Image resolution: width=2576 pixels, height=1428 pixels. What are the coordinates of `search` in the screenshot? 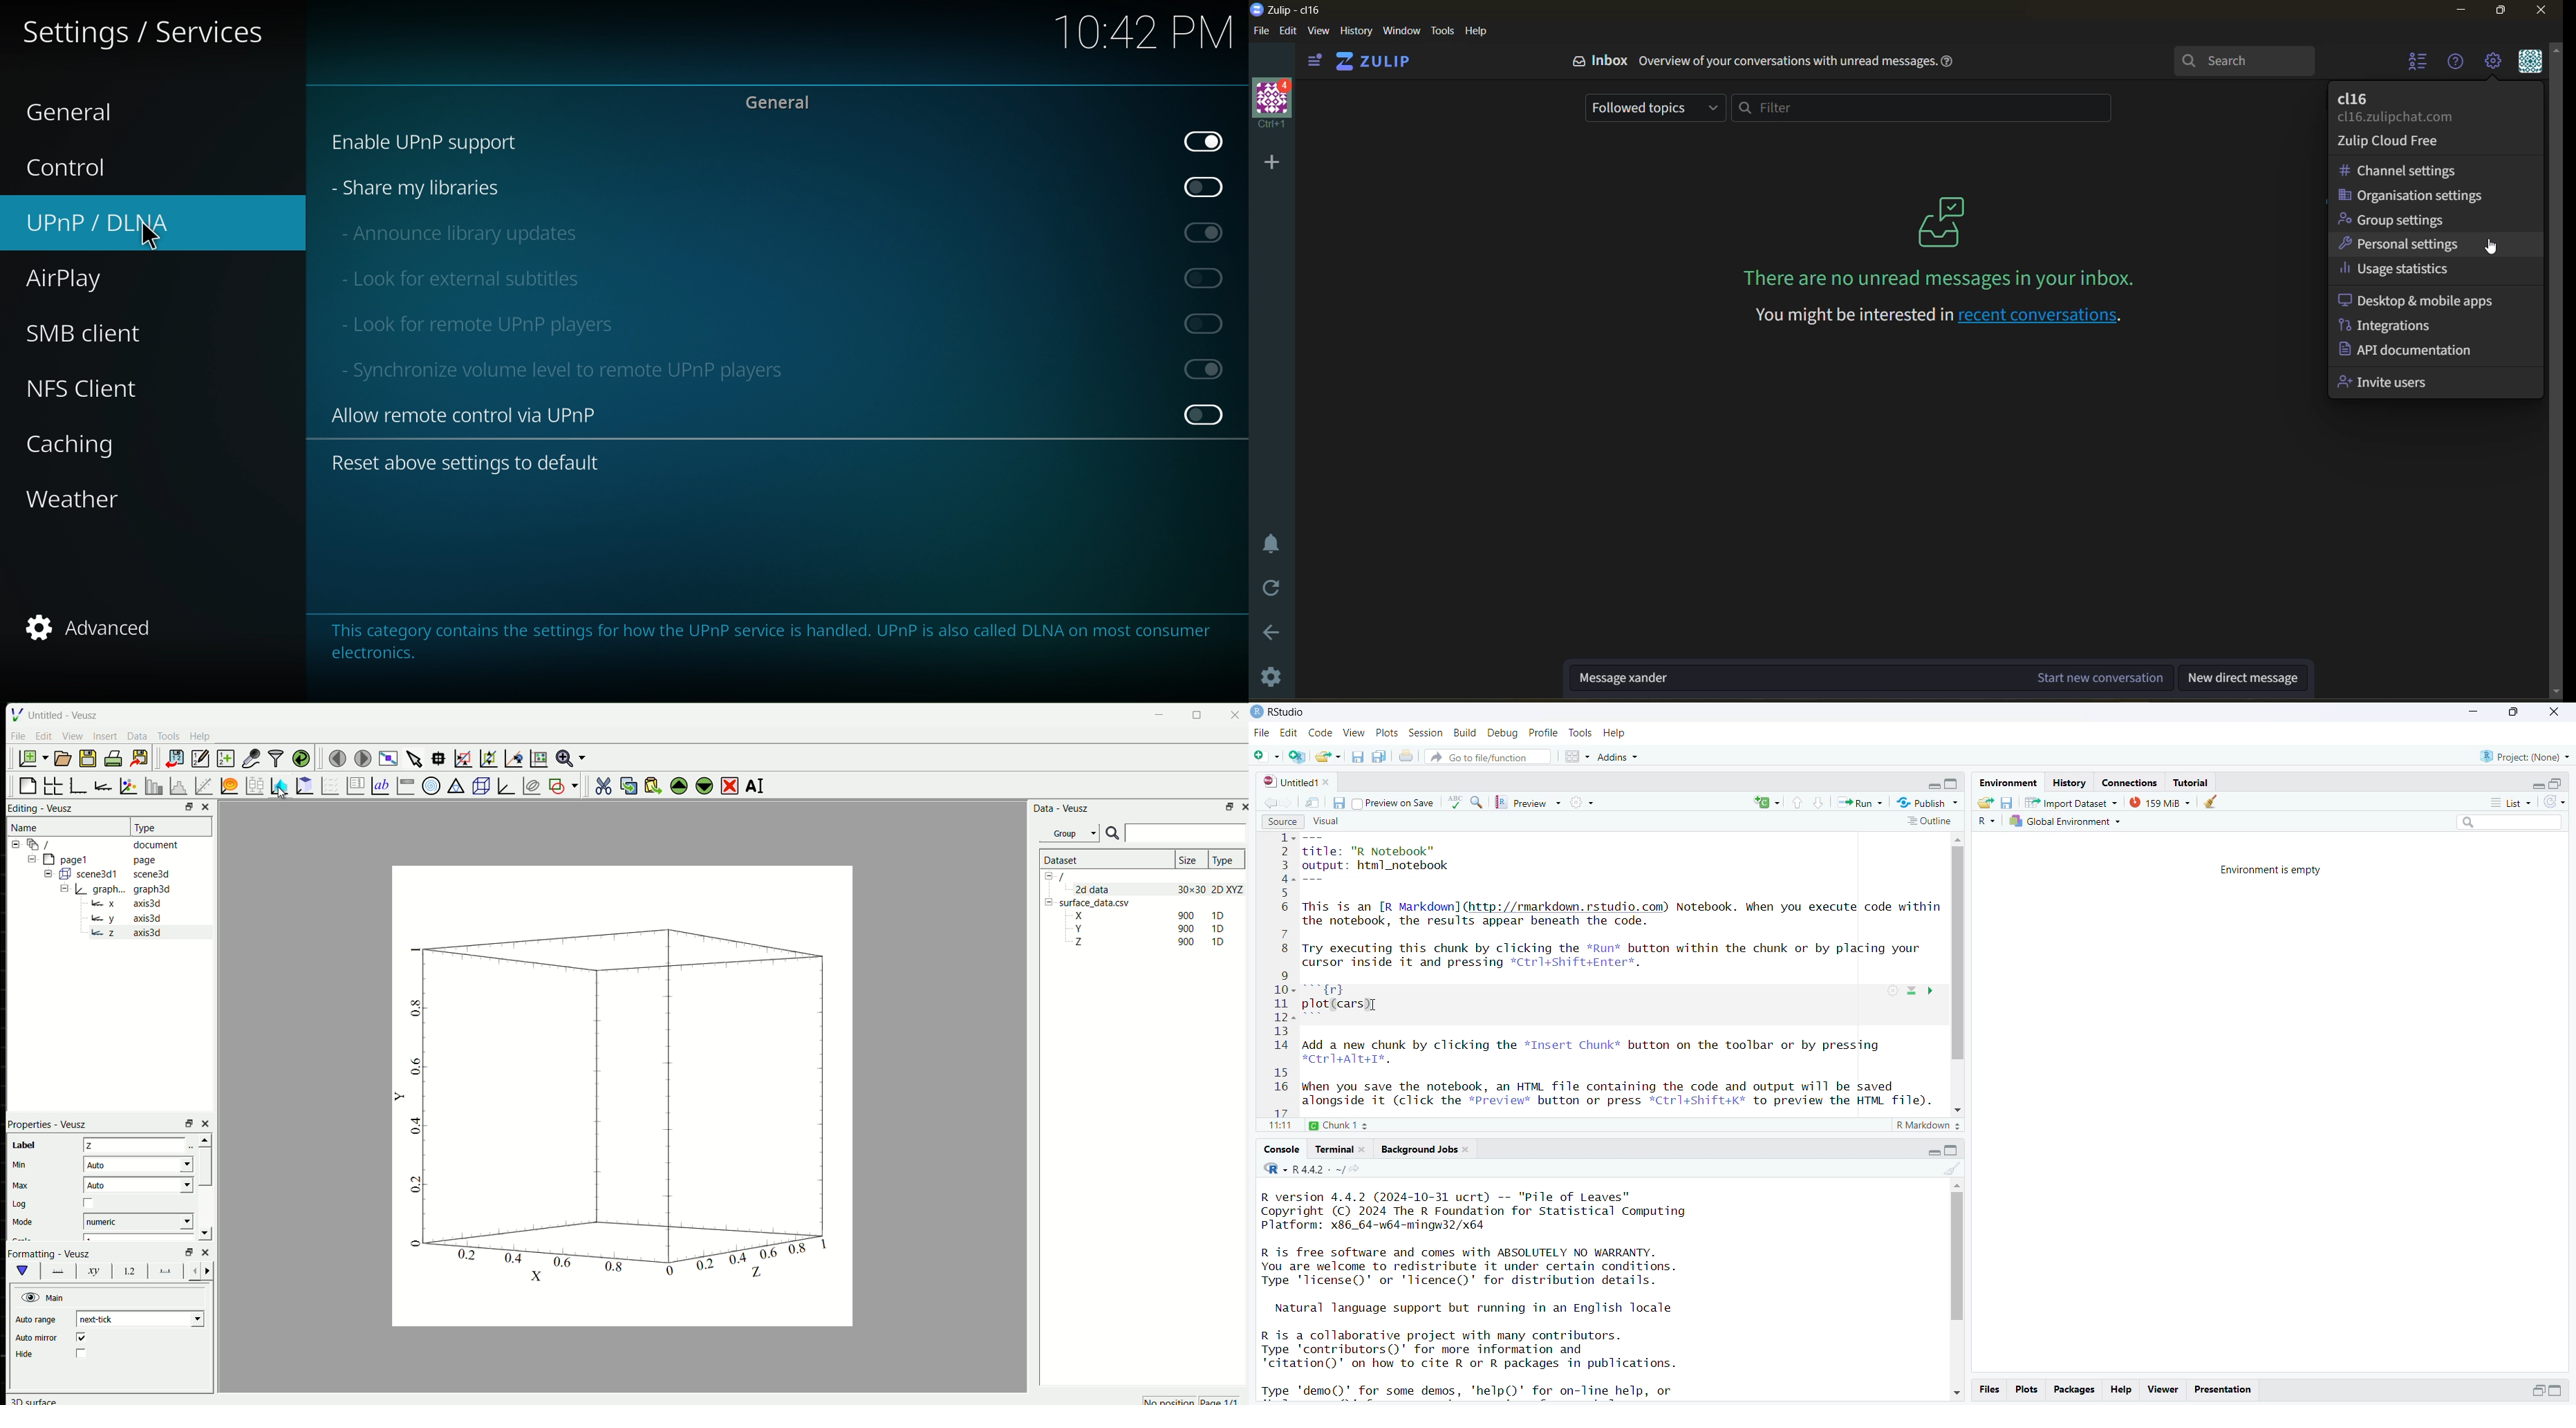 It's located at (2243, 60).